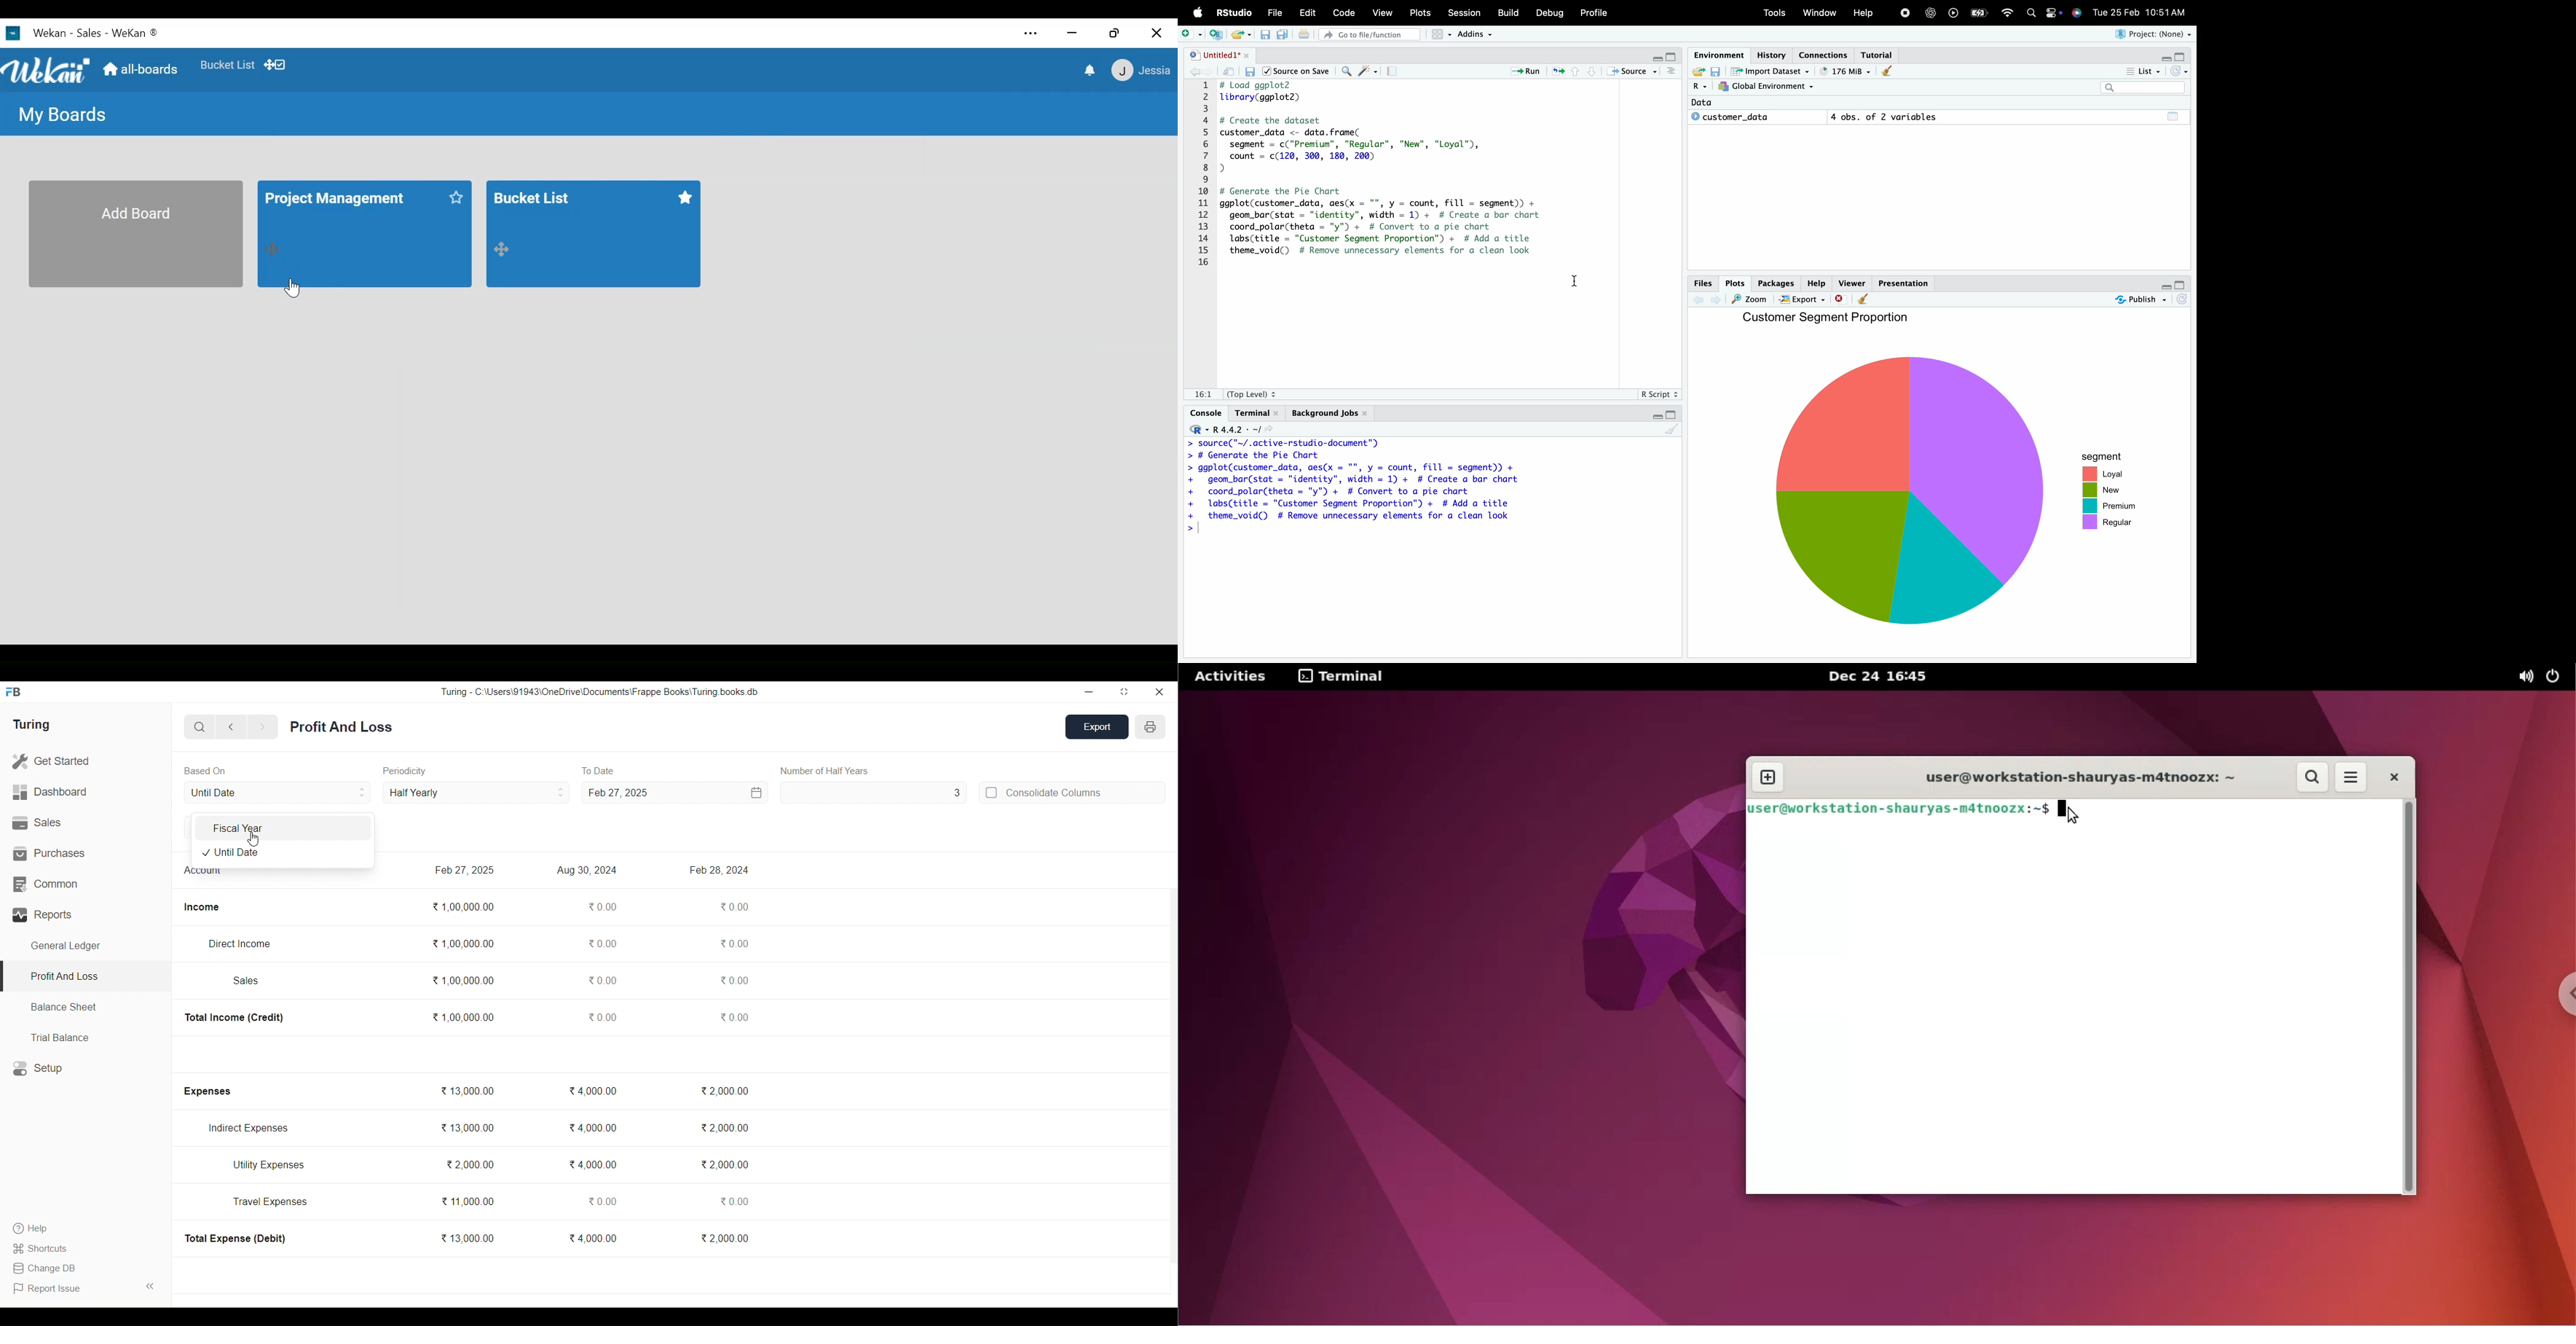 The height and width of the screenshot is (1344, 2576). I want to click on " 86 MiB, so click(1843, 71).